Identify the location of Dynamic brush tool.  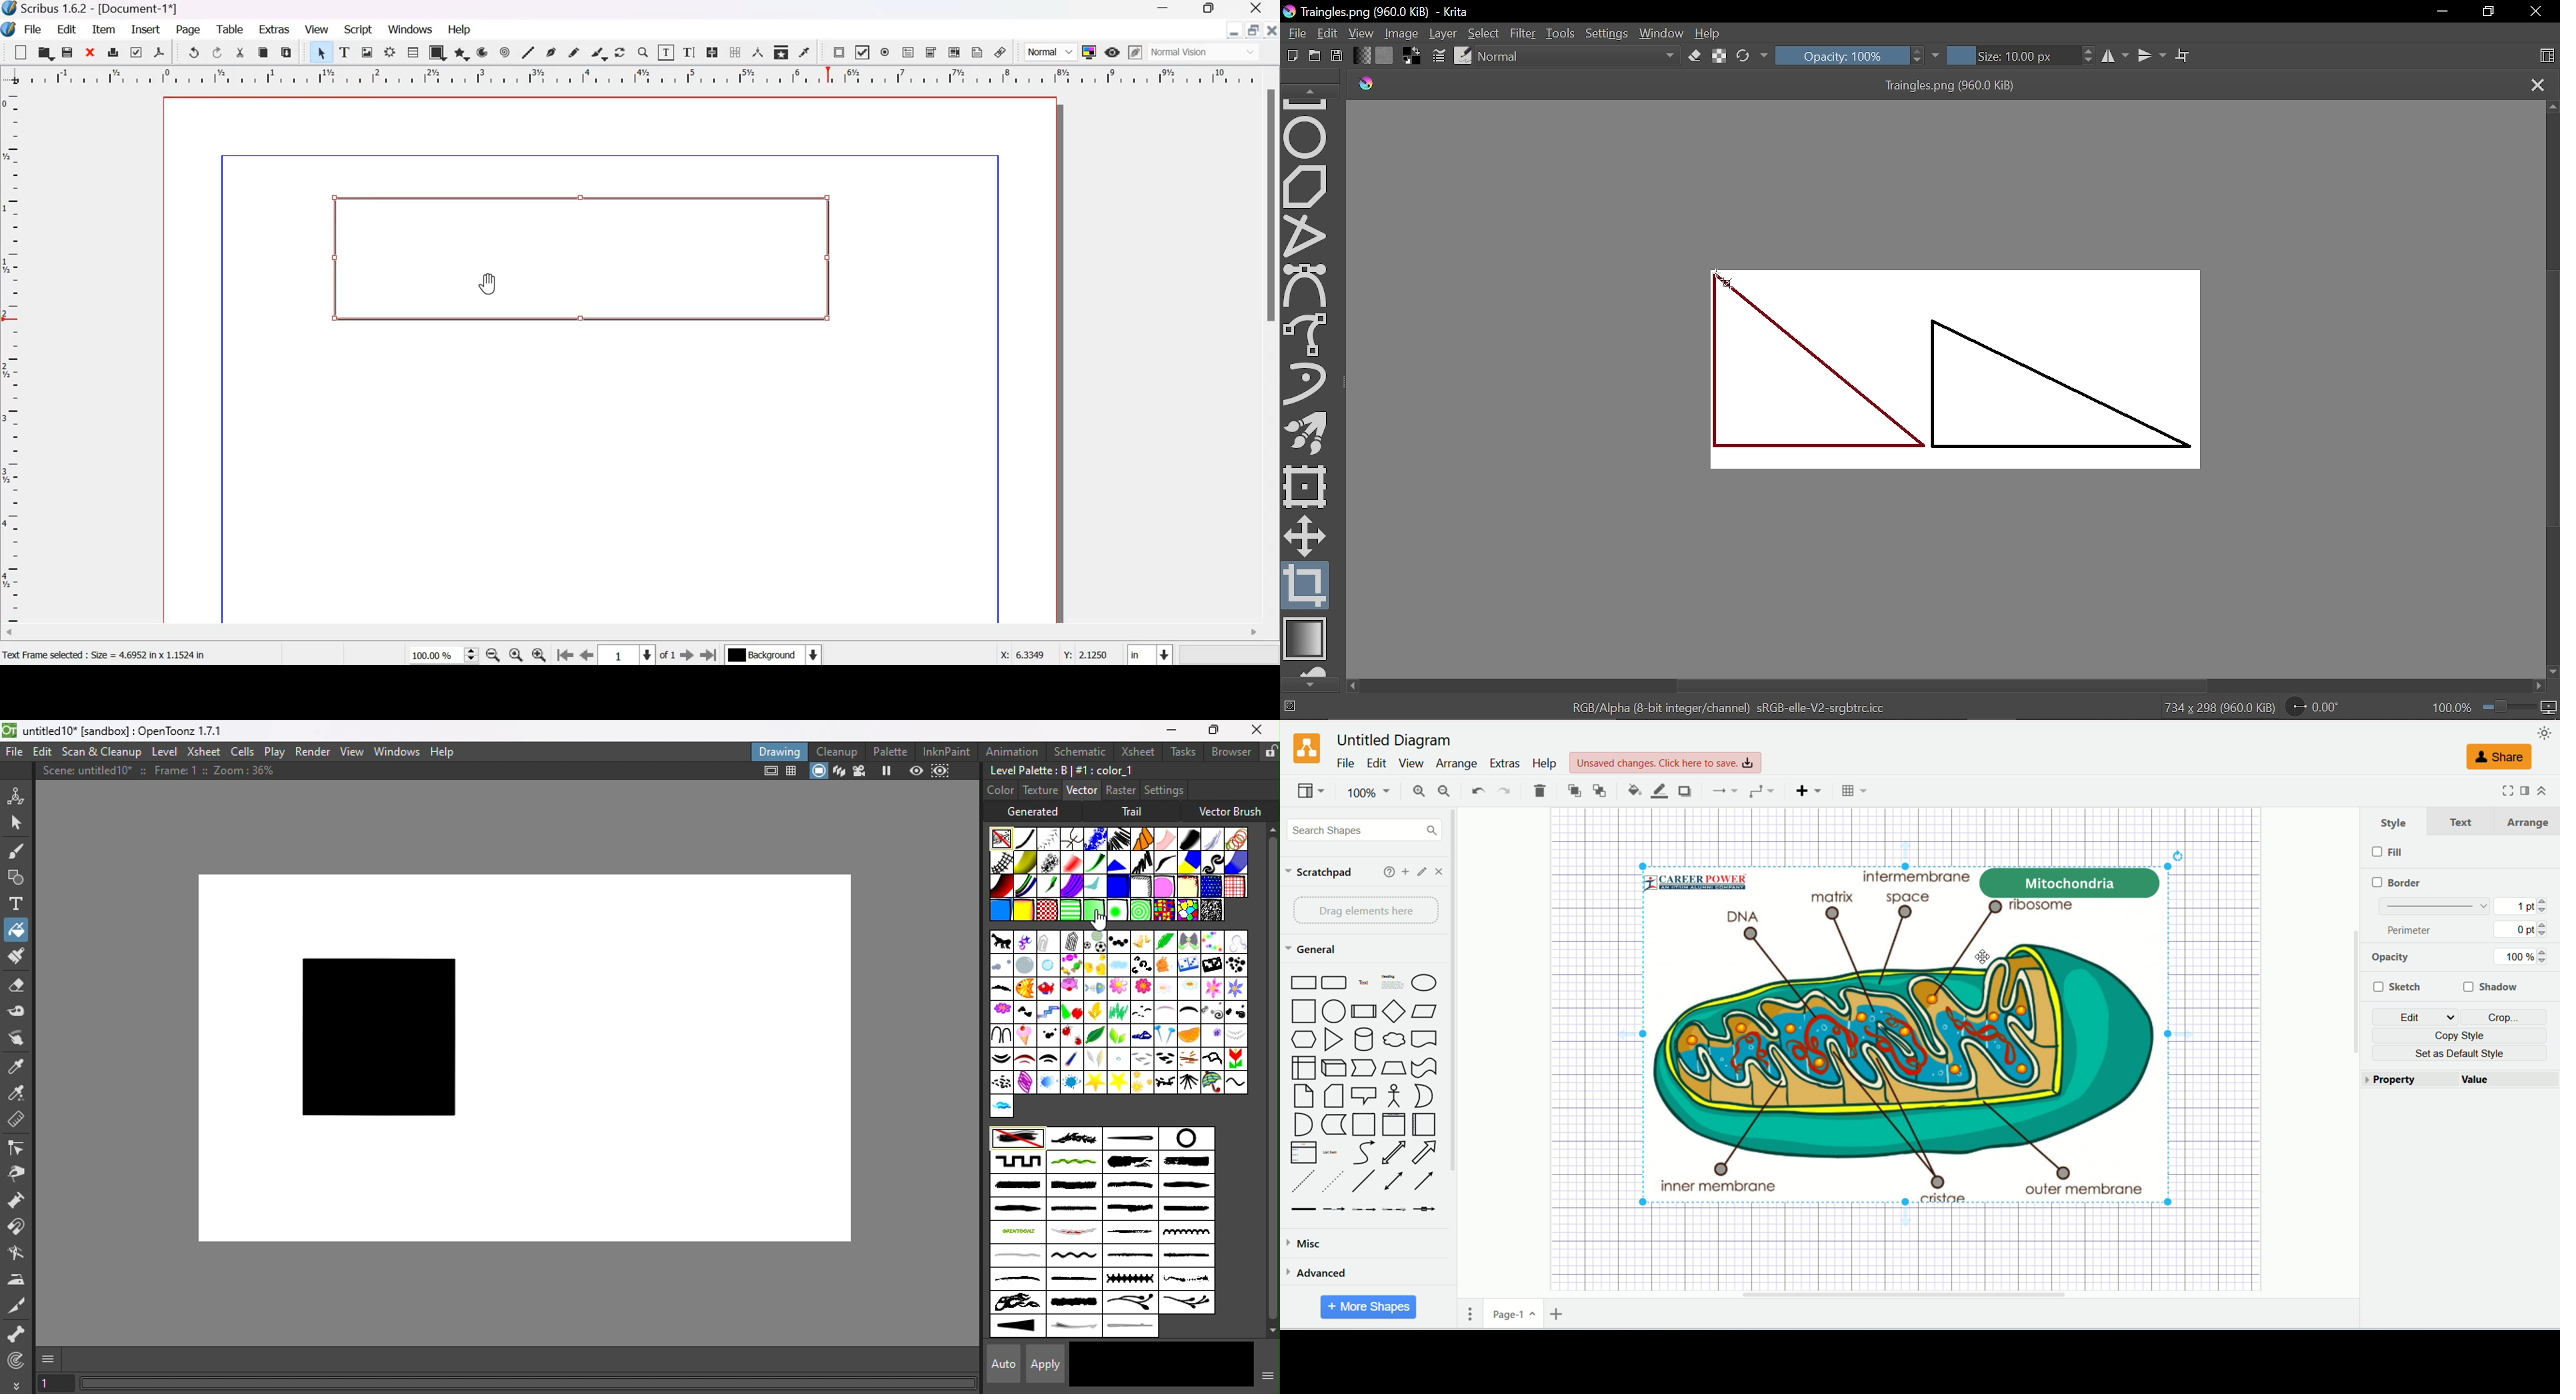
(1306, 383).